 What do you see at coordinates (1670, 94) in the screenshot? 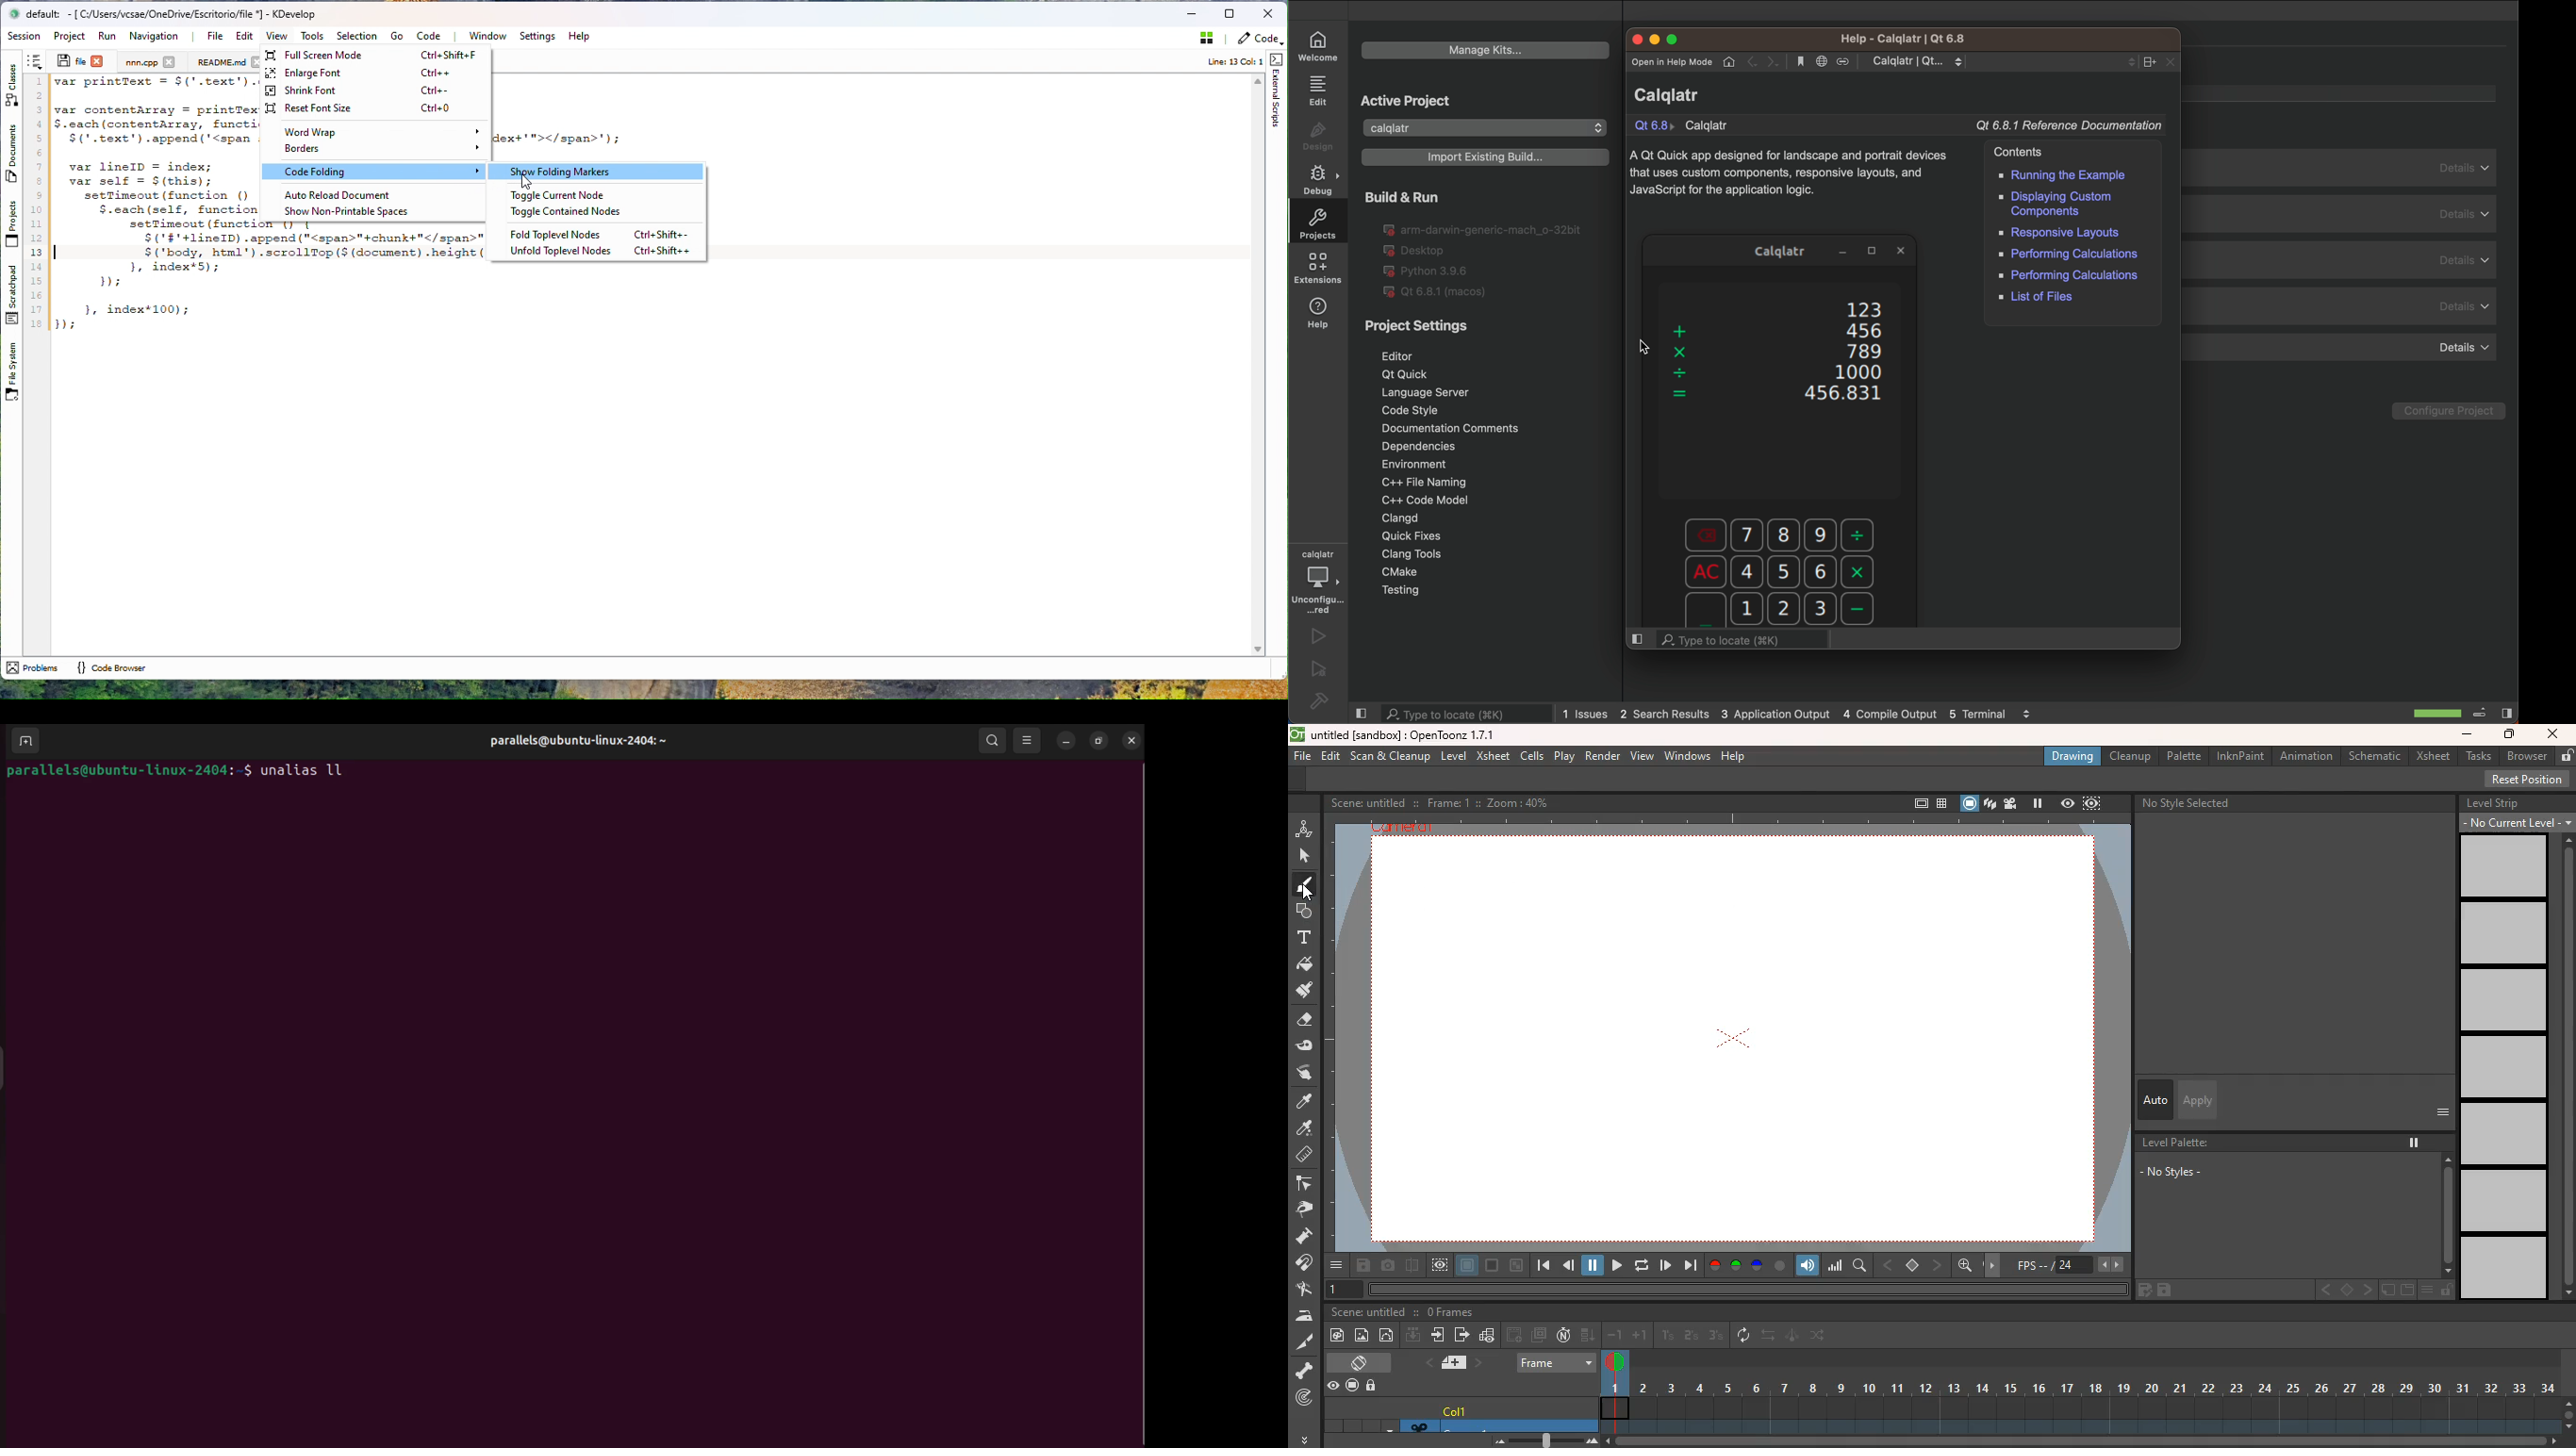
I see `name` at bounding box center [1670, 94].